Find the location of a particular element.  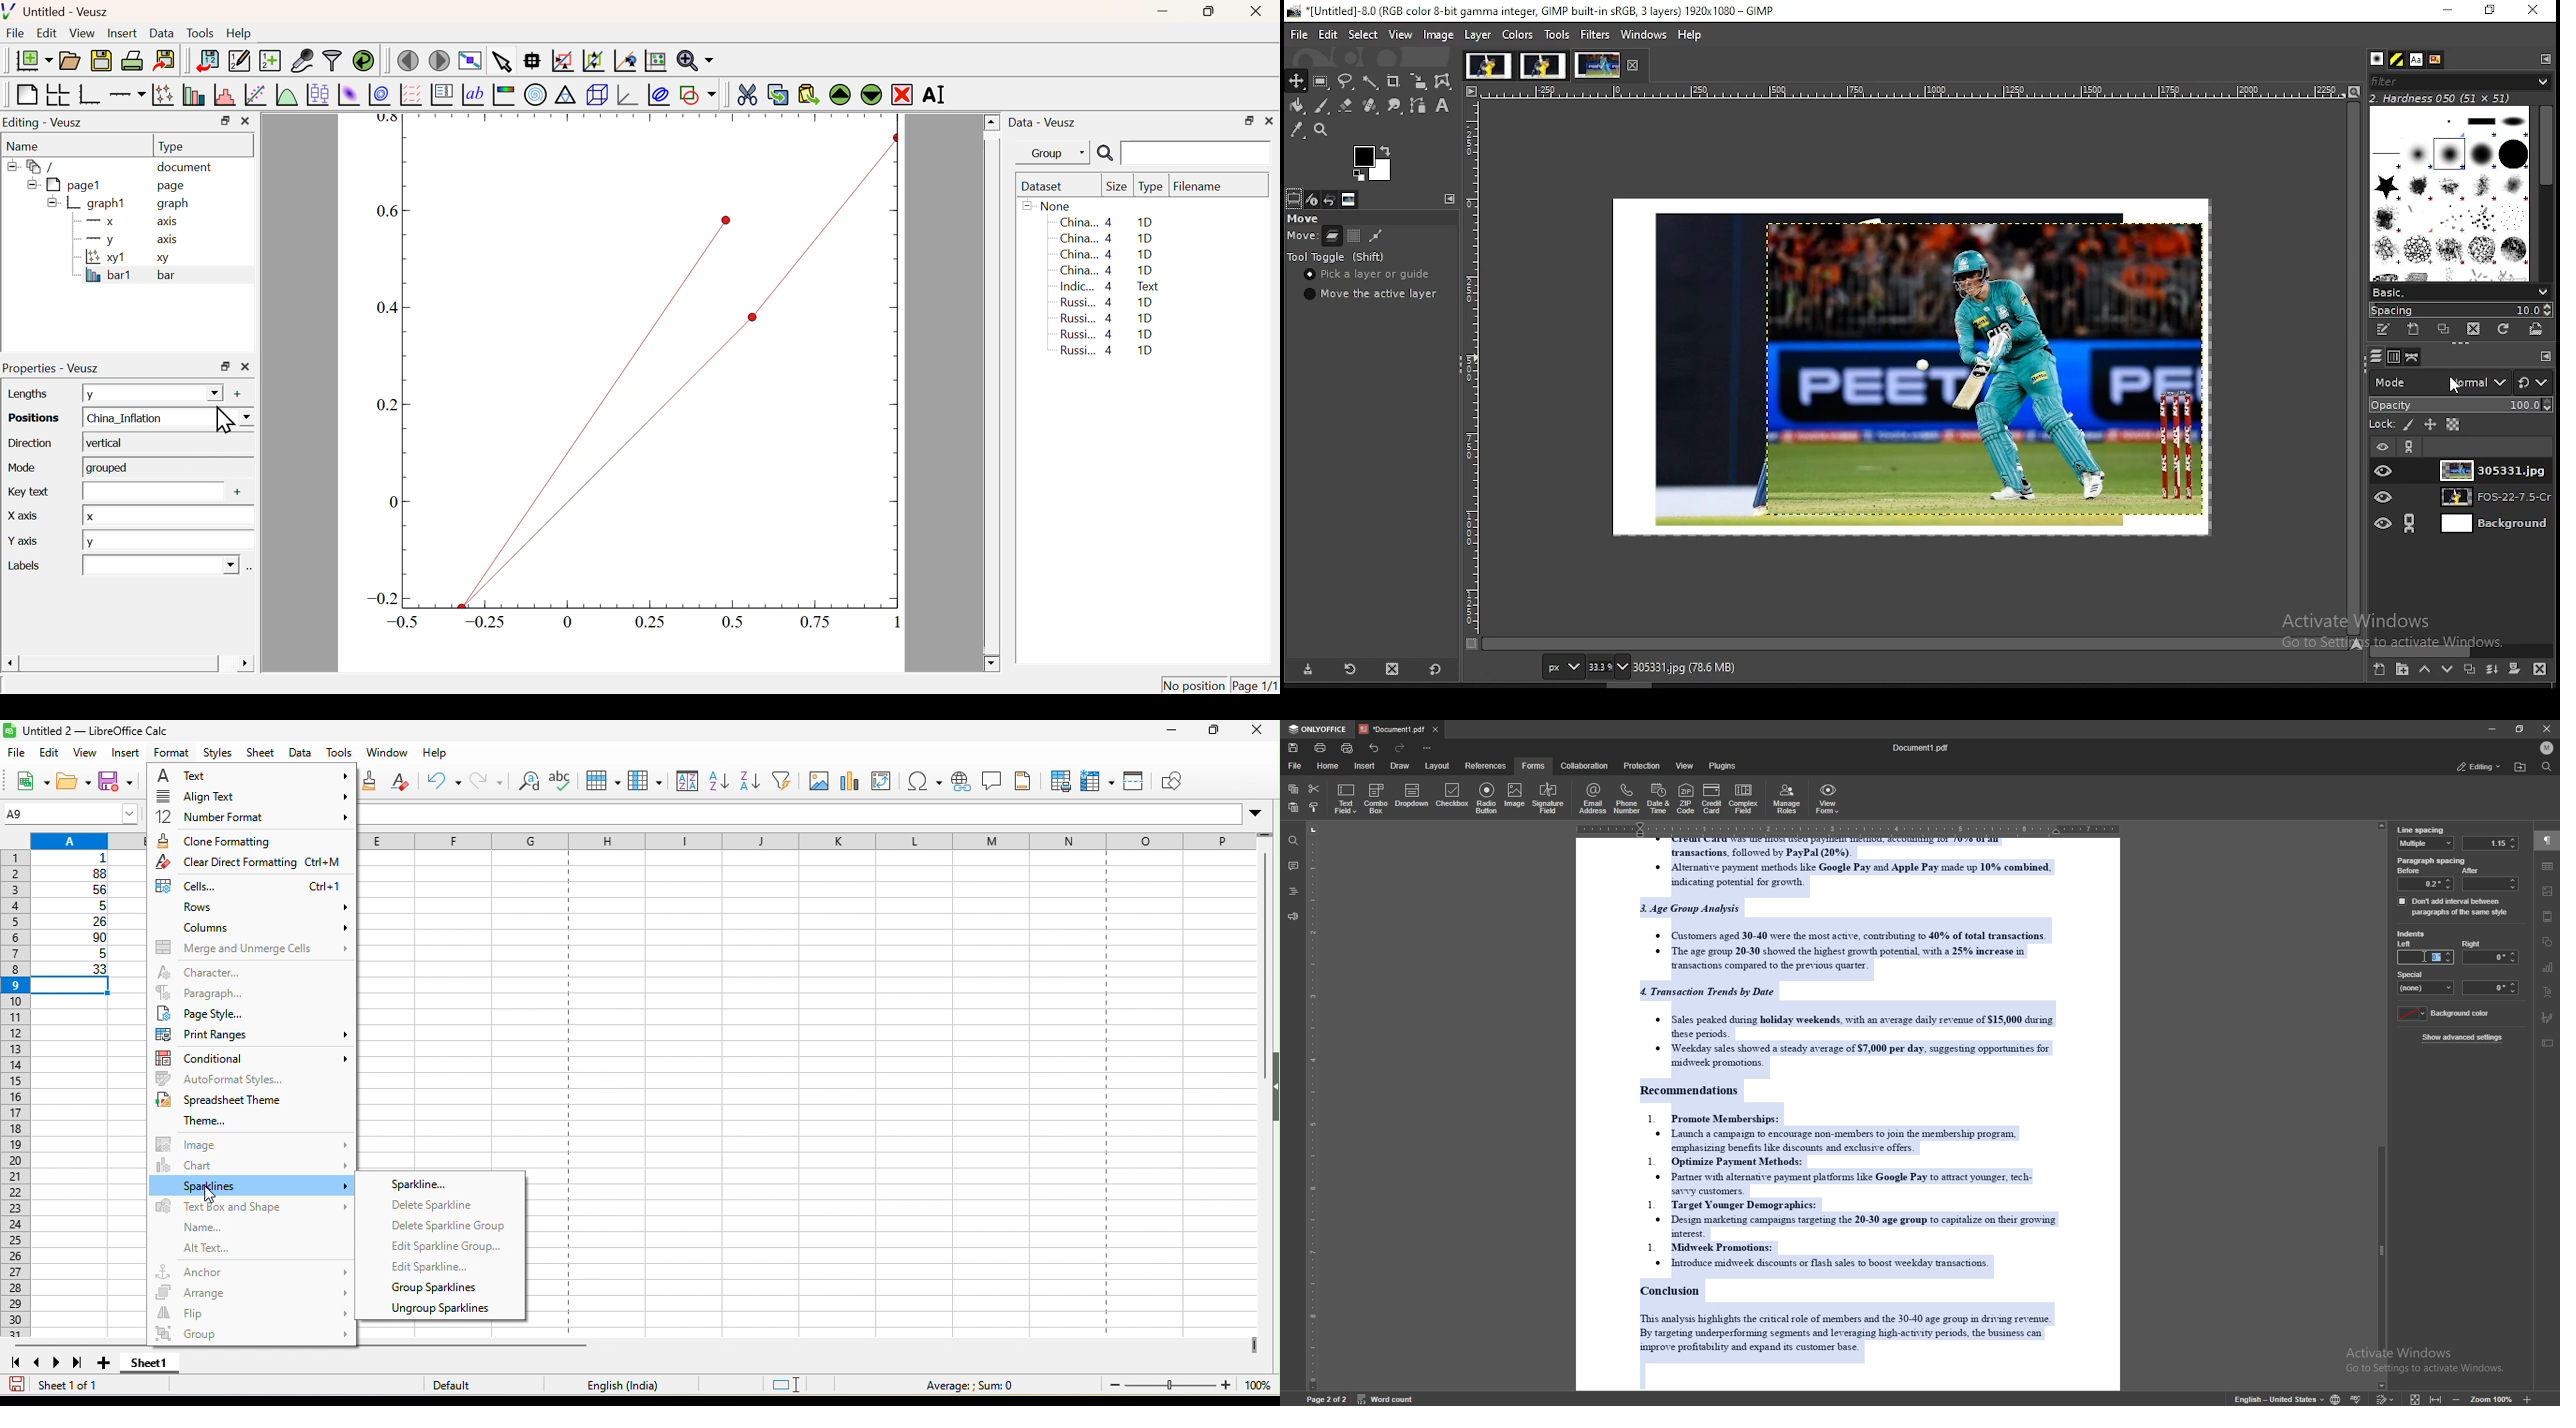

tab is located at coordinates (1393, 729).